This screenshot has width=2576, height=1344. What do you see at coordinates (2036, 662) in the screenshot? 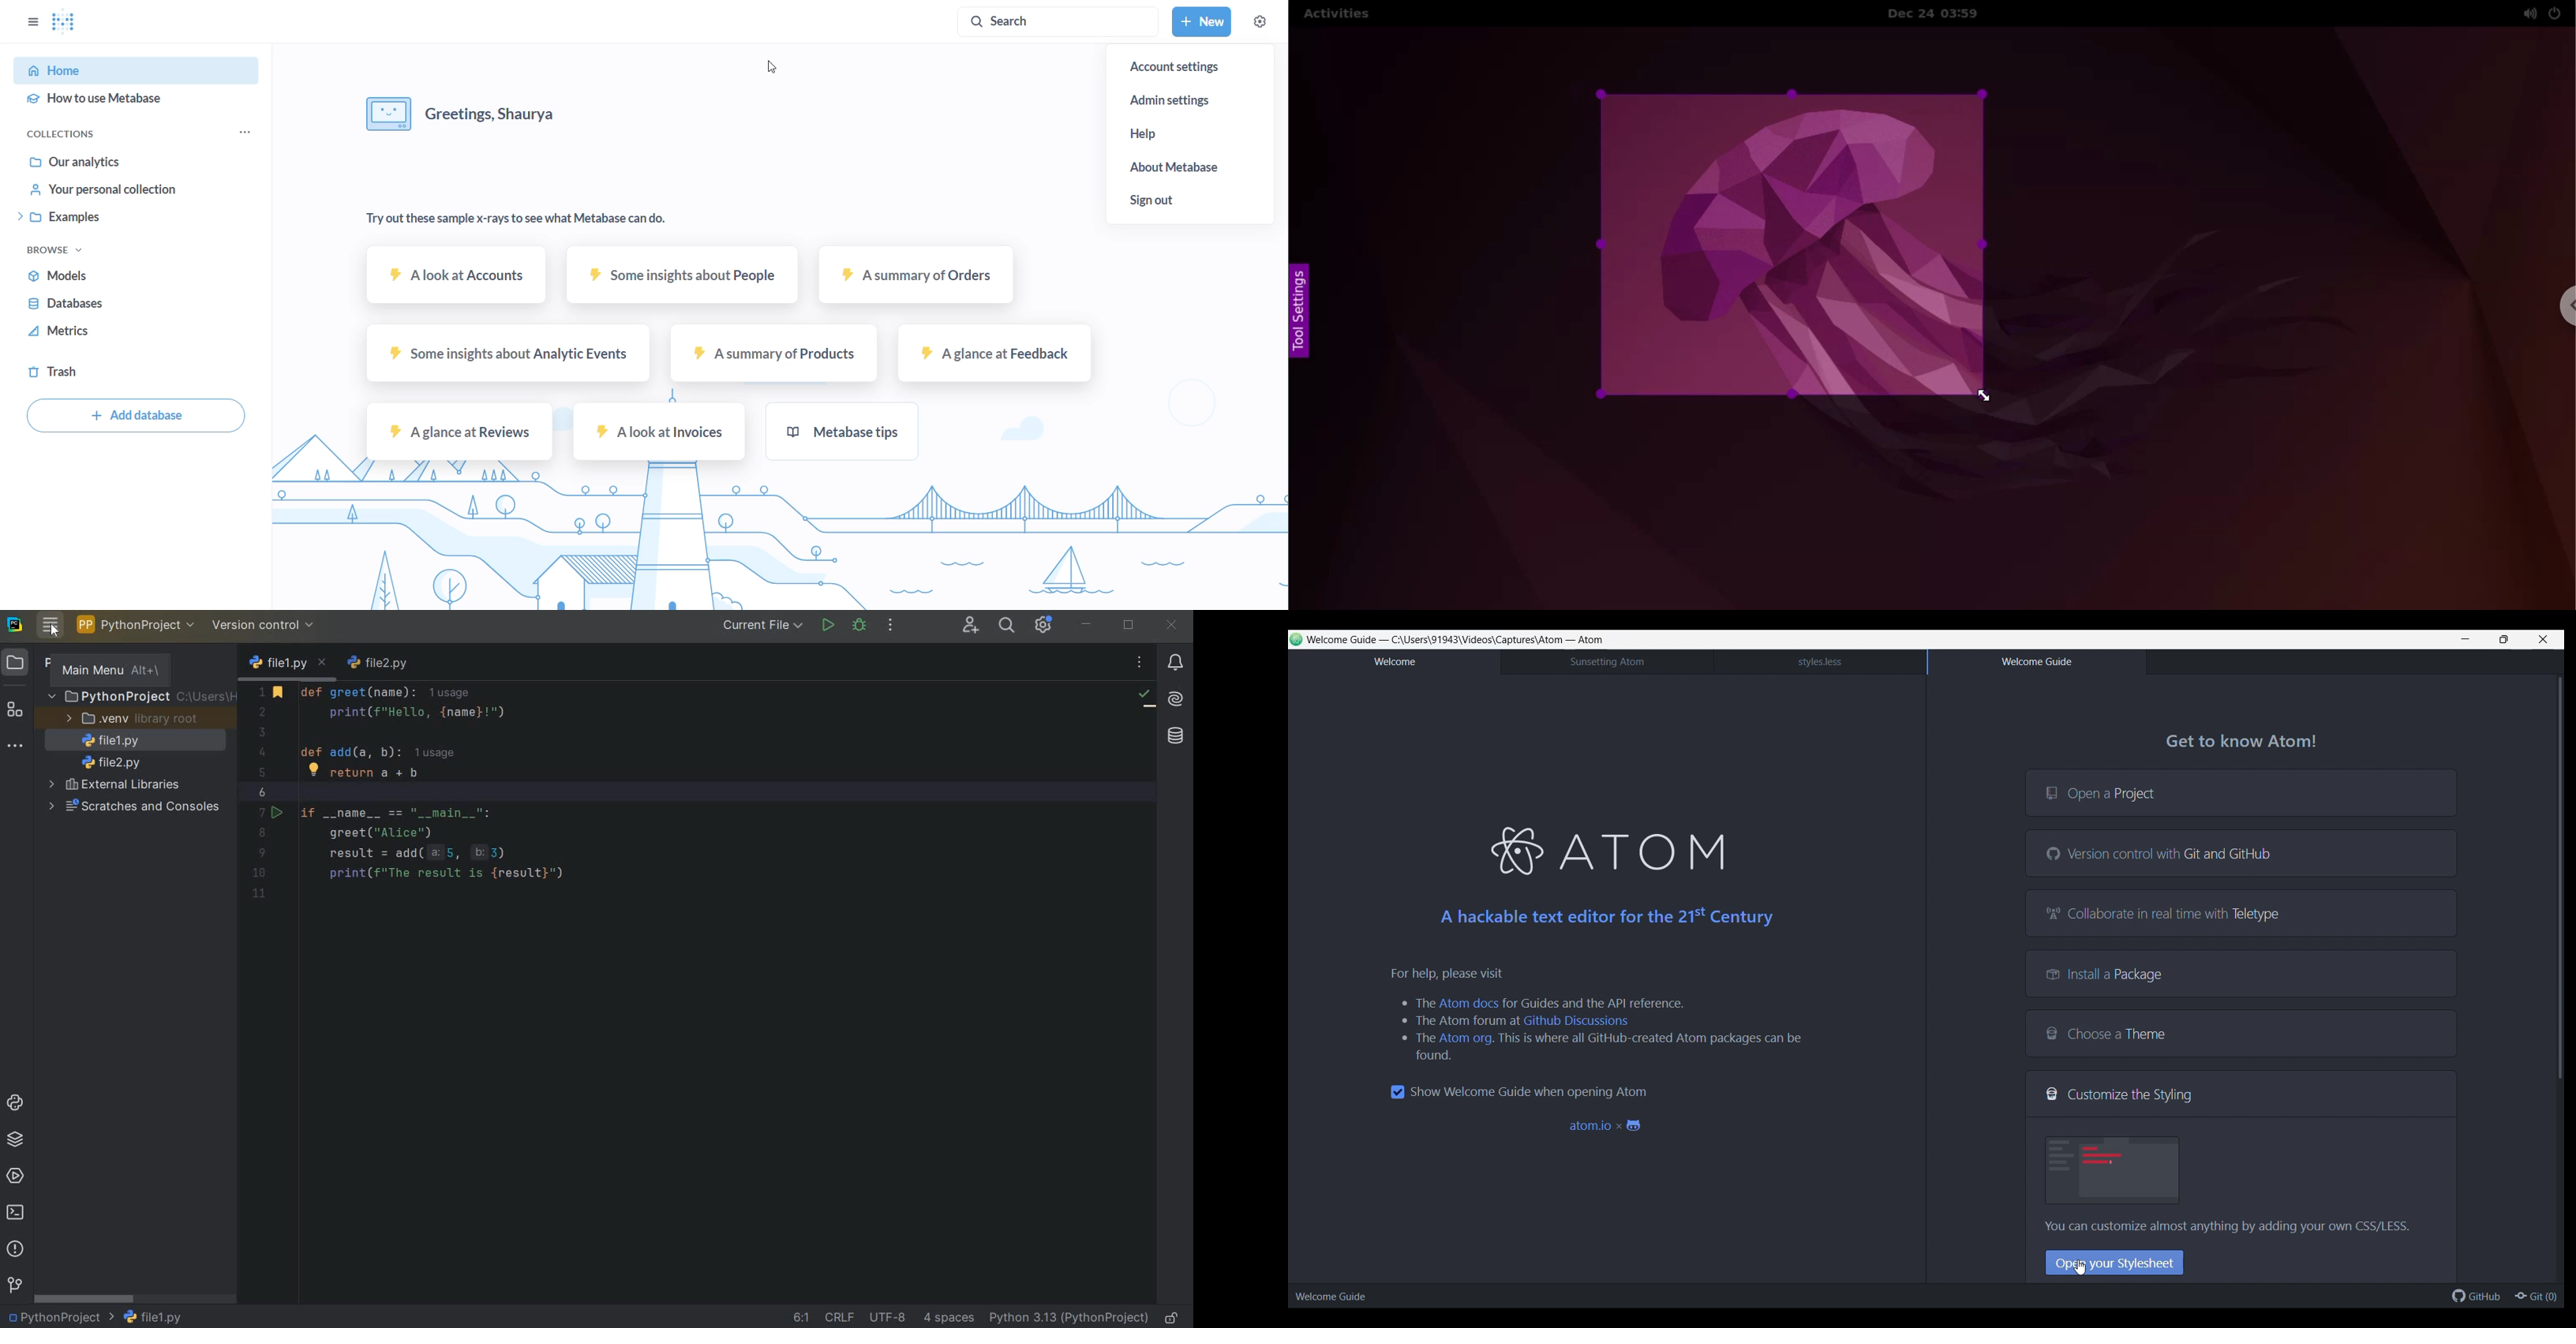
I see `Welcome guide tab` at bounding box center [2036, 662].